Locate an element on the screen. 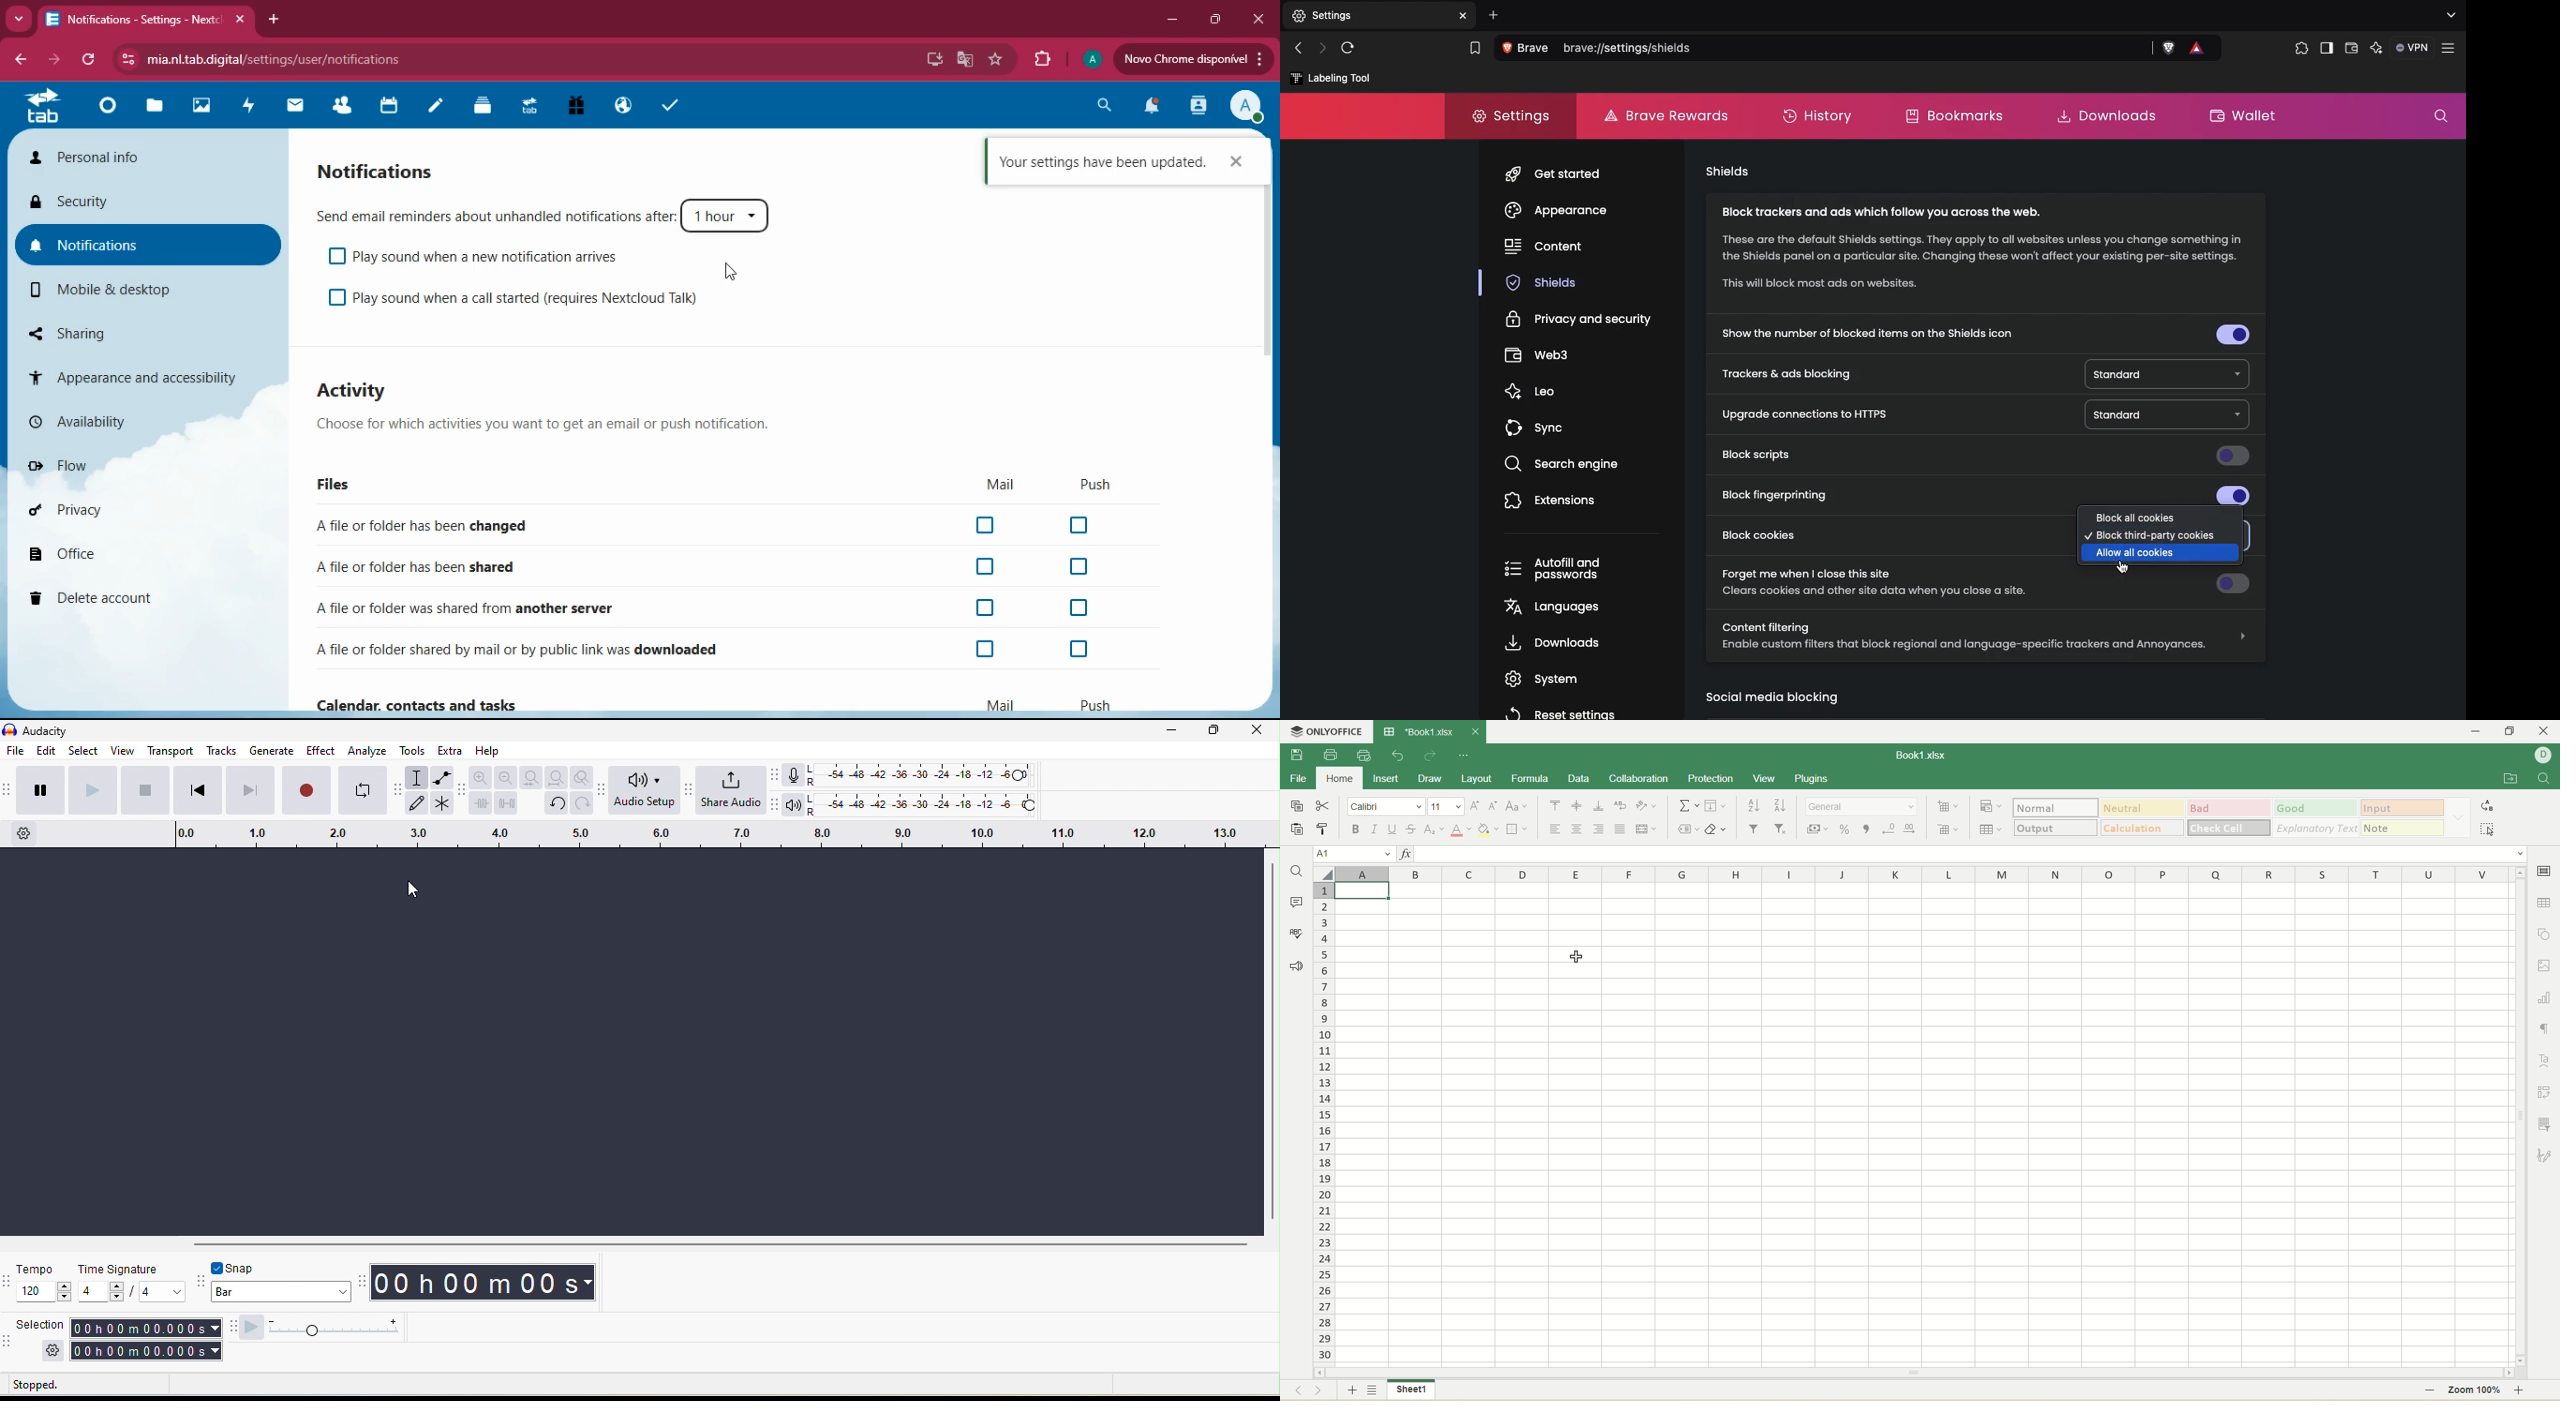  sharing is located at coordinates (108, 333).